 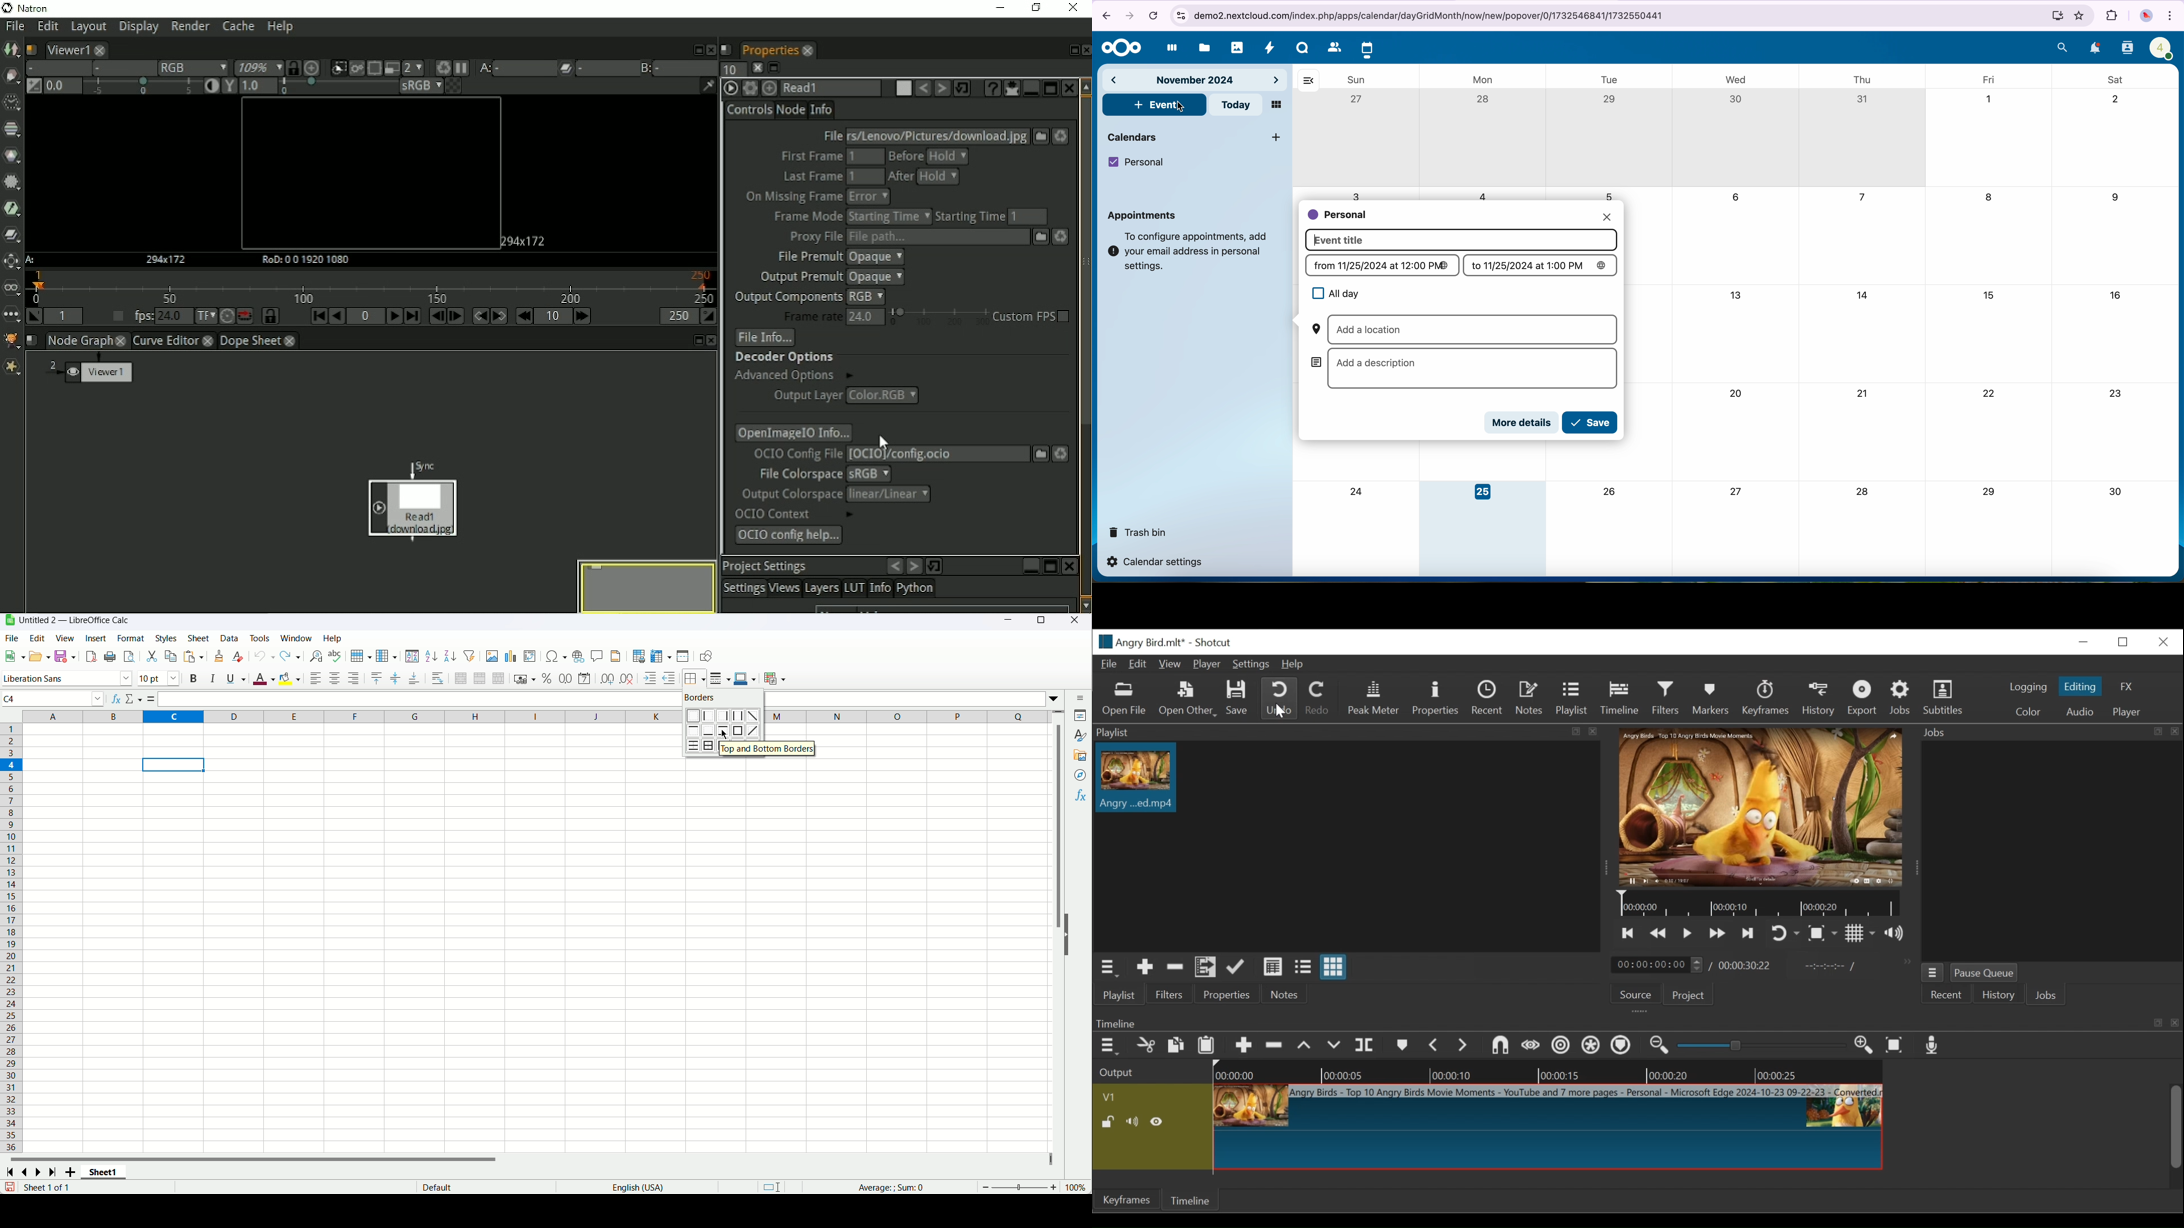 What do you see at coordinates (1190, 252) in the screenshot?
I see `note` at bounding box center [1190, 252].